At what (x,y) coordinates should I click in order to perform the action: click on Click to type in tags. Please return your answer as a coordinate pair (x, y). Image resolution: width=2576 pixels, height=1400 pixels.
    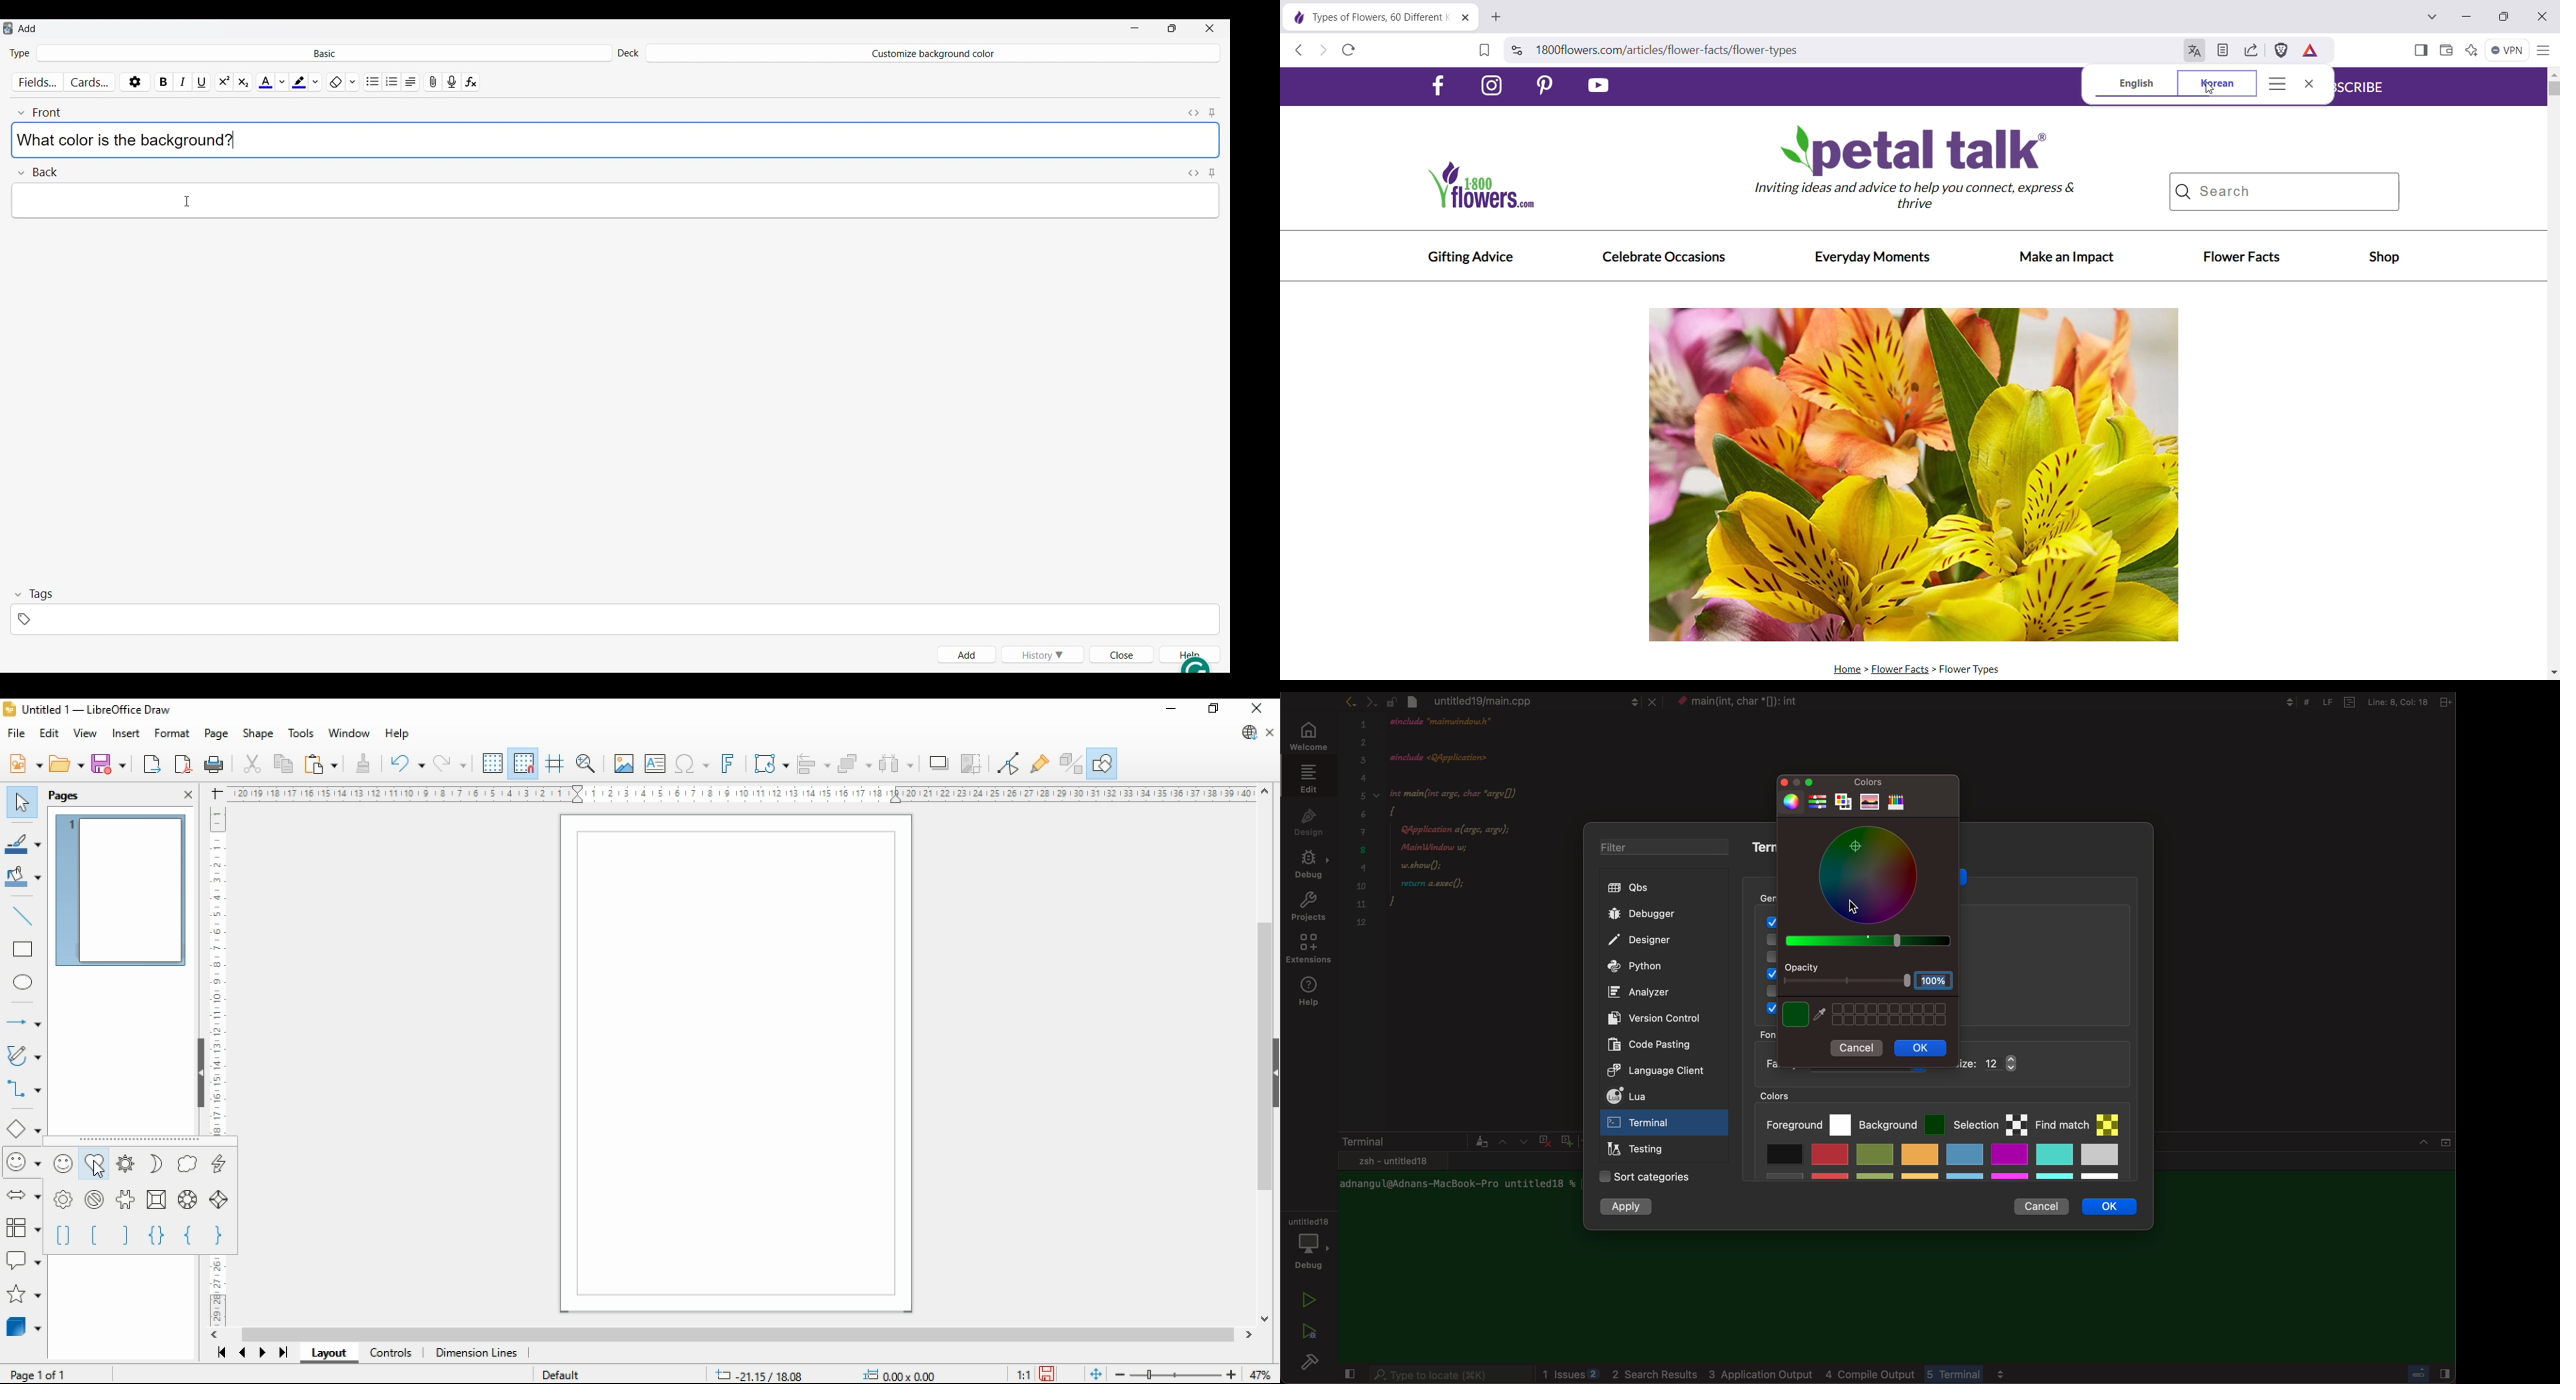
    Looking at the image, I should click on (614, 620).